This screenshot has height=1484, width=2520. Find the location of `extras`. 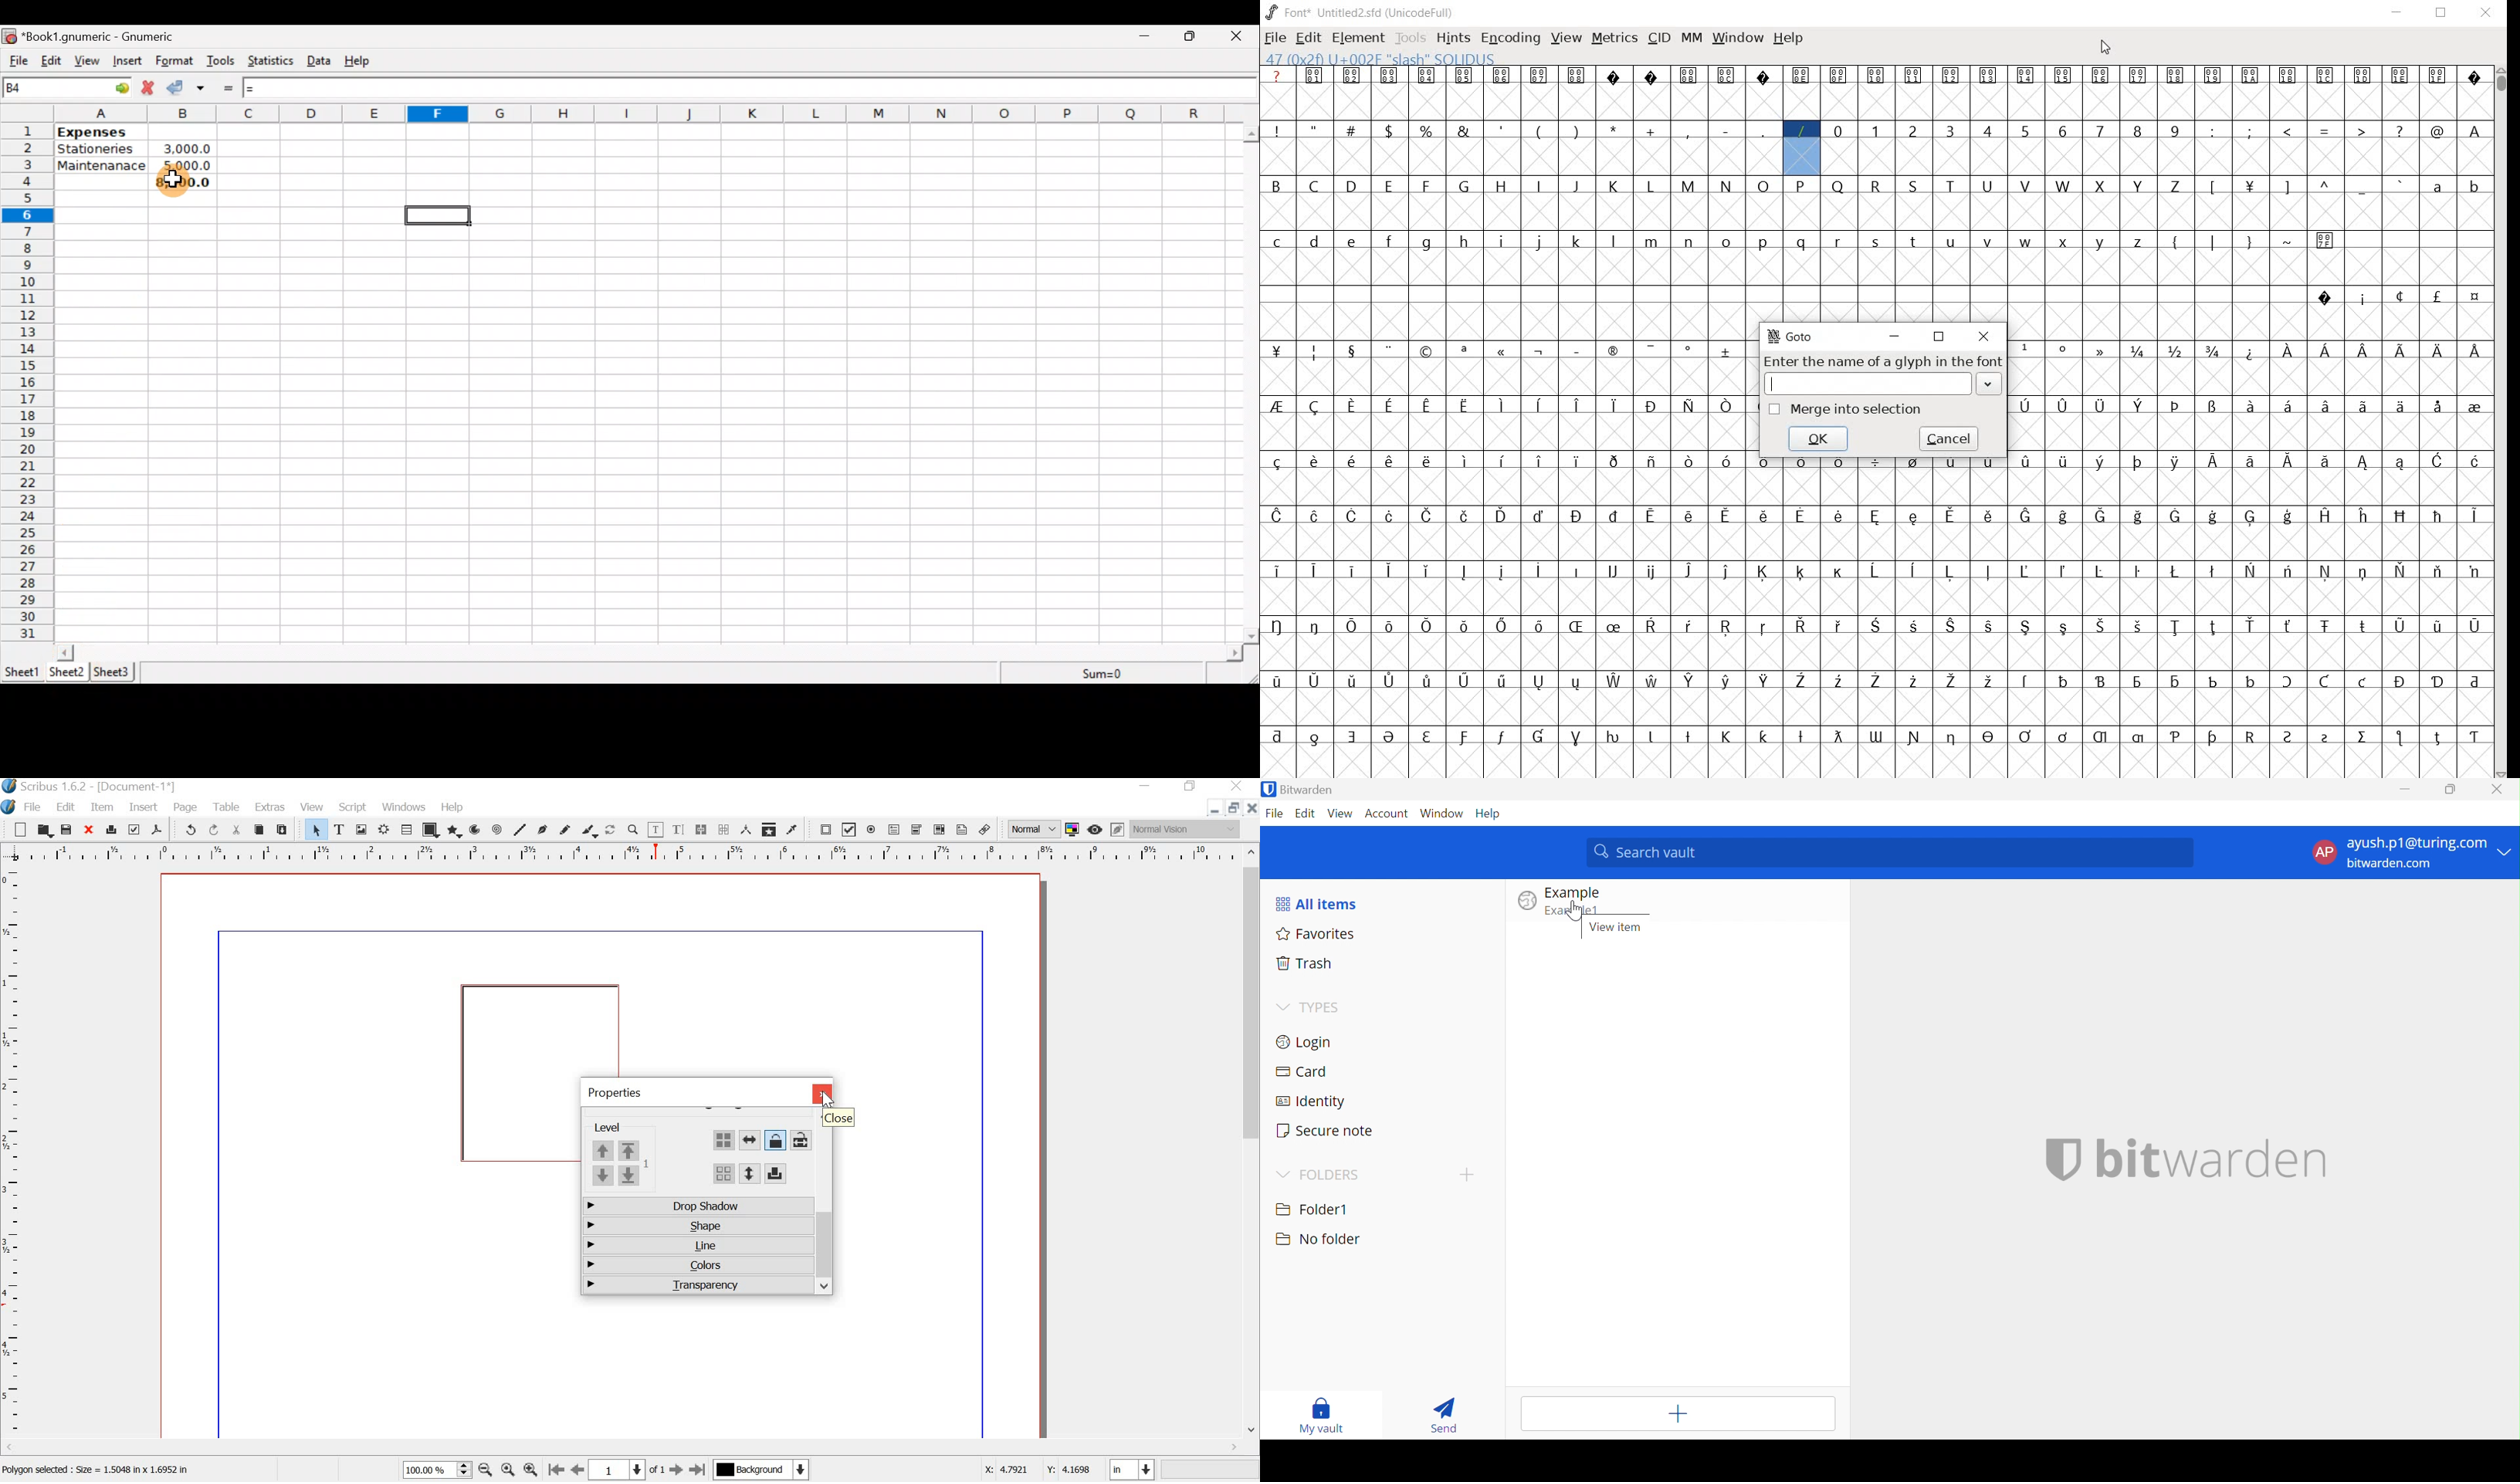

extras is located at coordinates (271, 806).